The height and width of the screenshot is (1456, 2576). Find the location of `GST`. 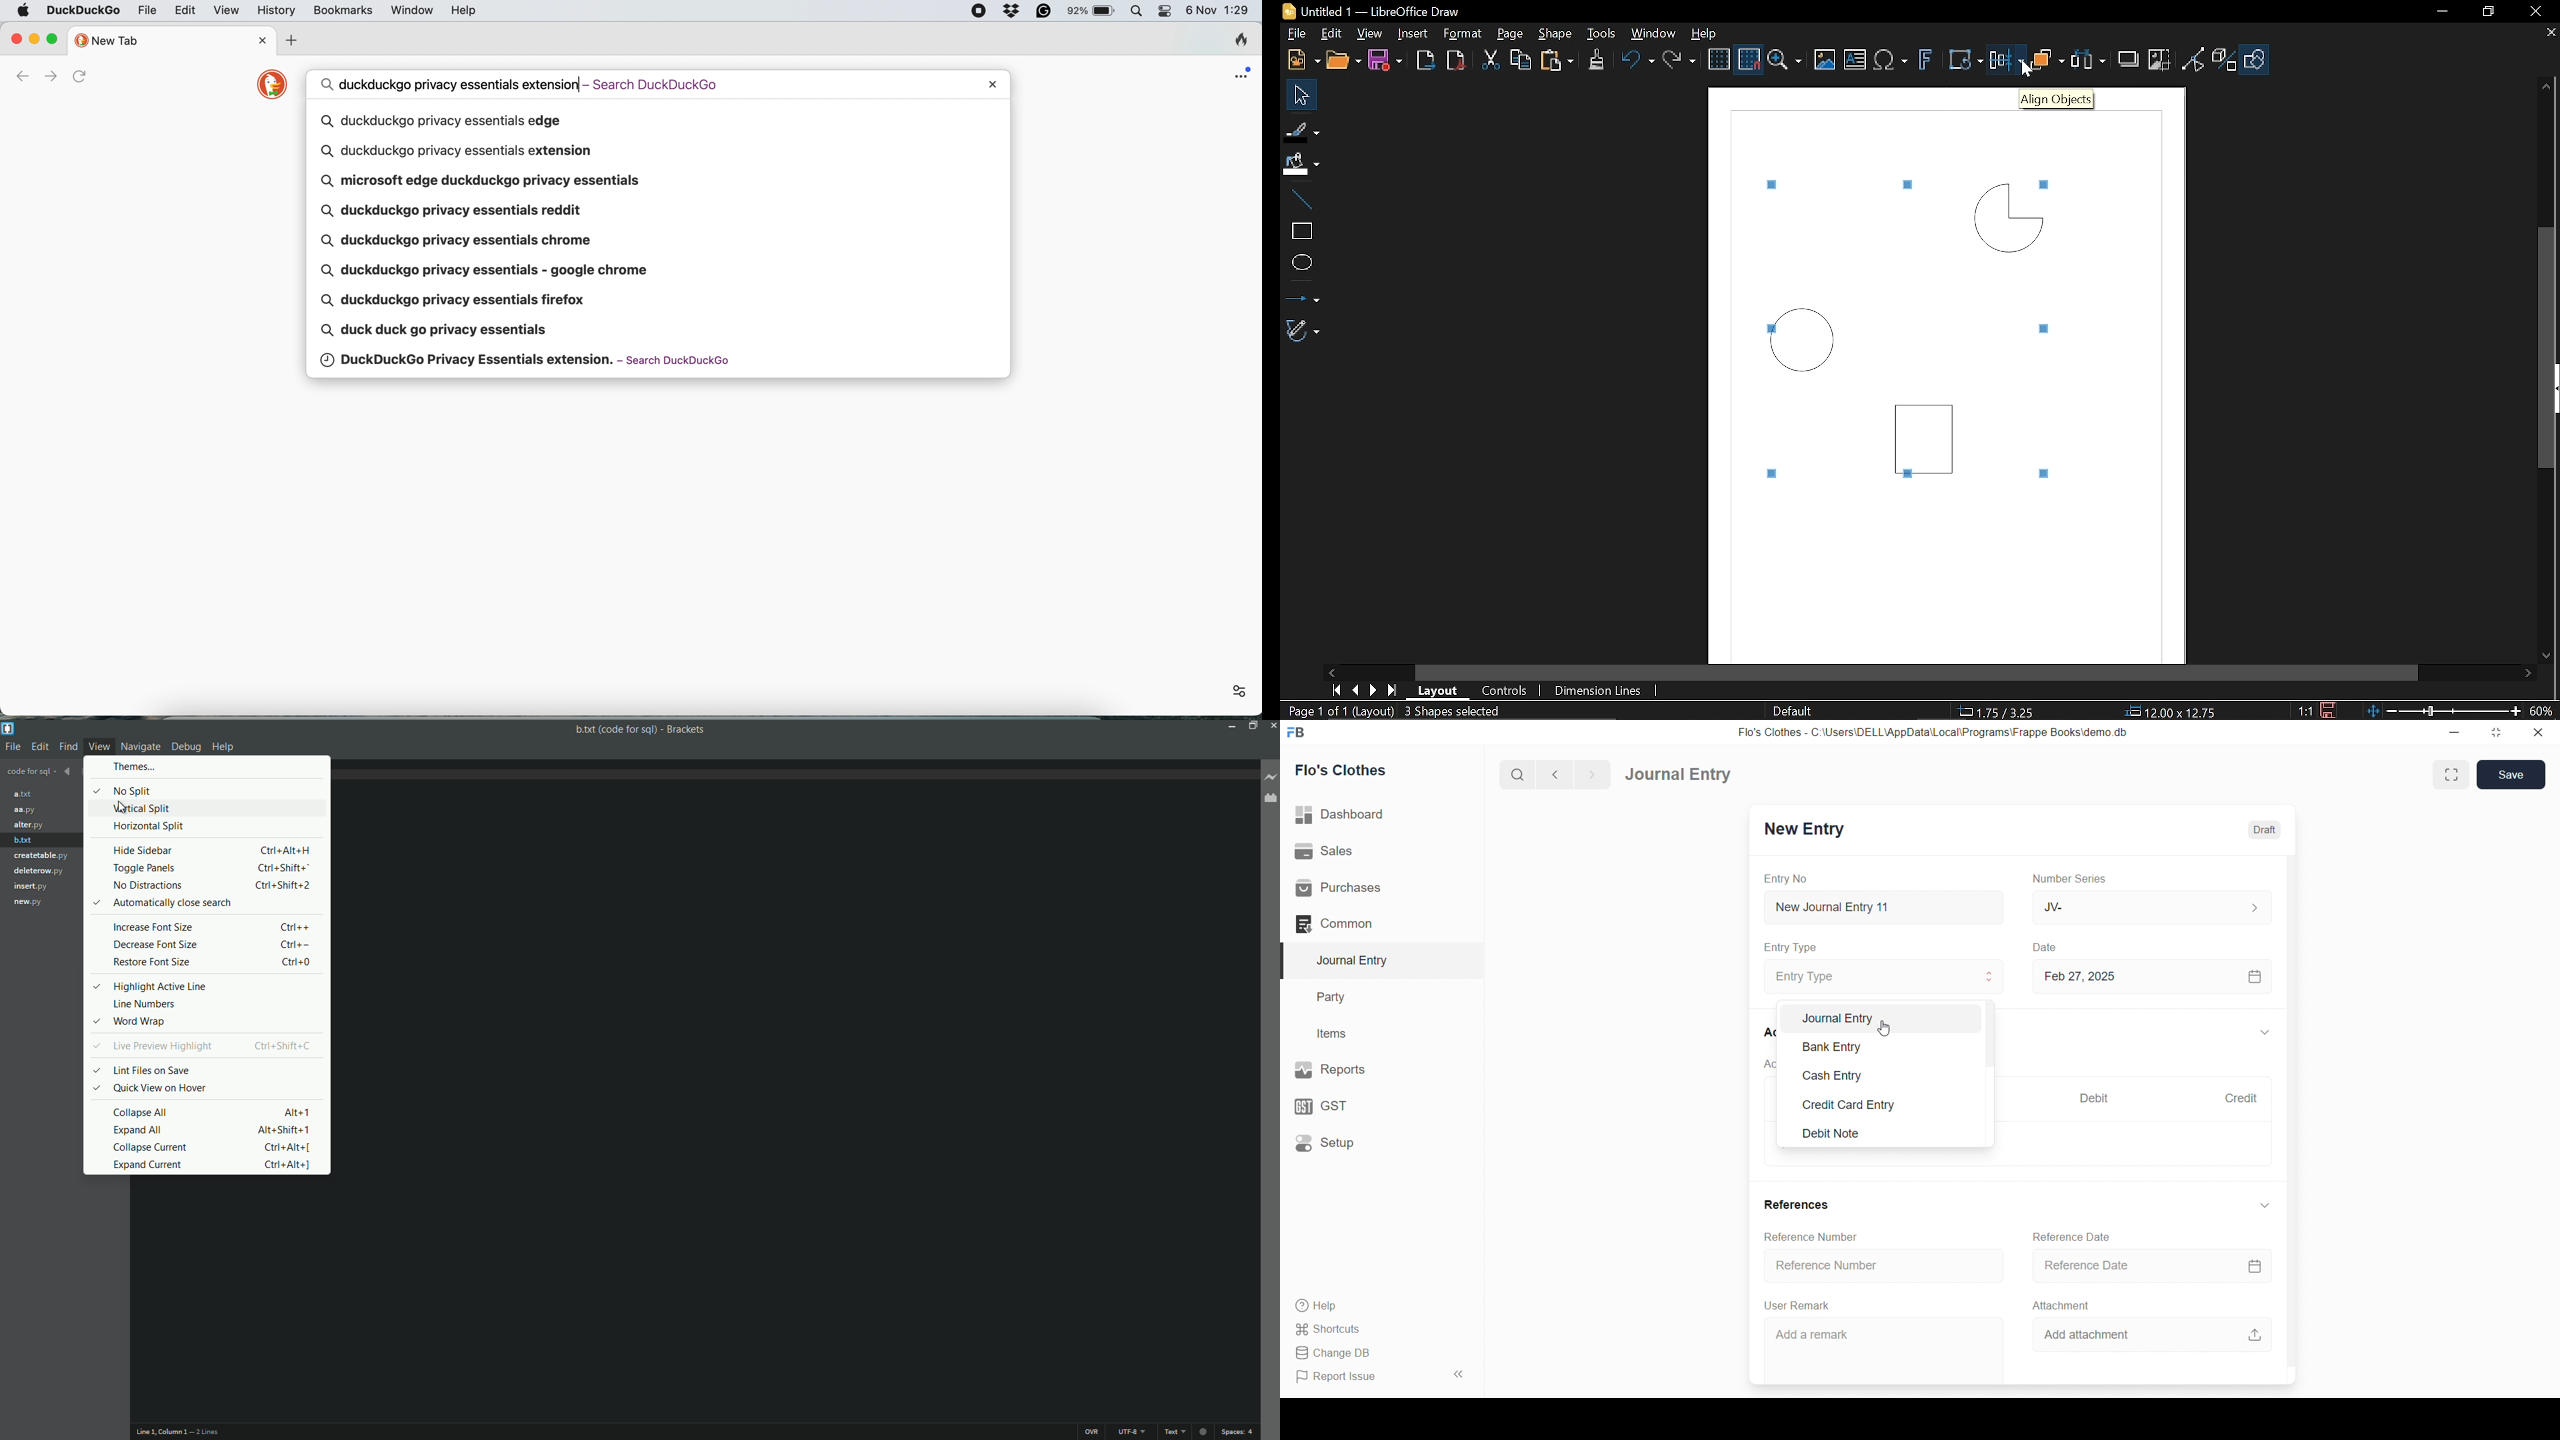

GST is located at coordinates (1353, 1107).